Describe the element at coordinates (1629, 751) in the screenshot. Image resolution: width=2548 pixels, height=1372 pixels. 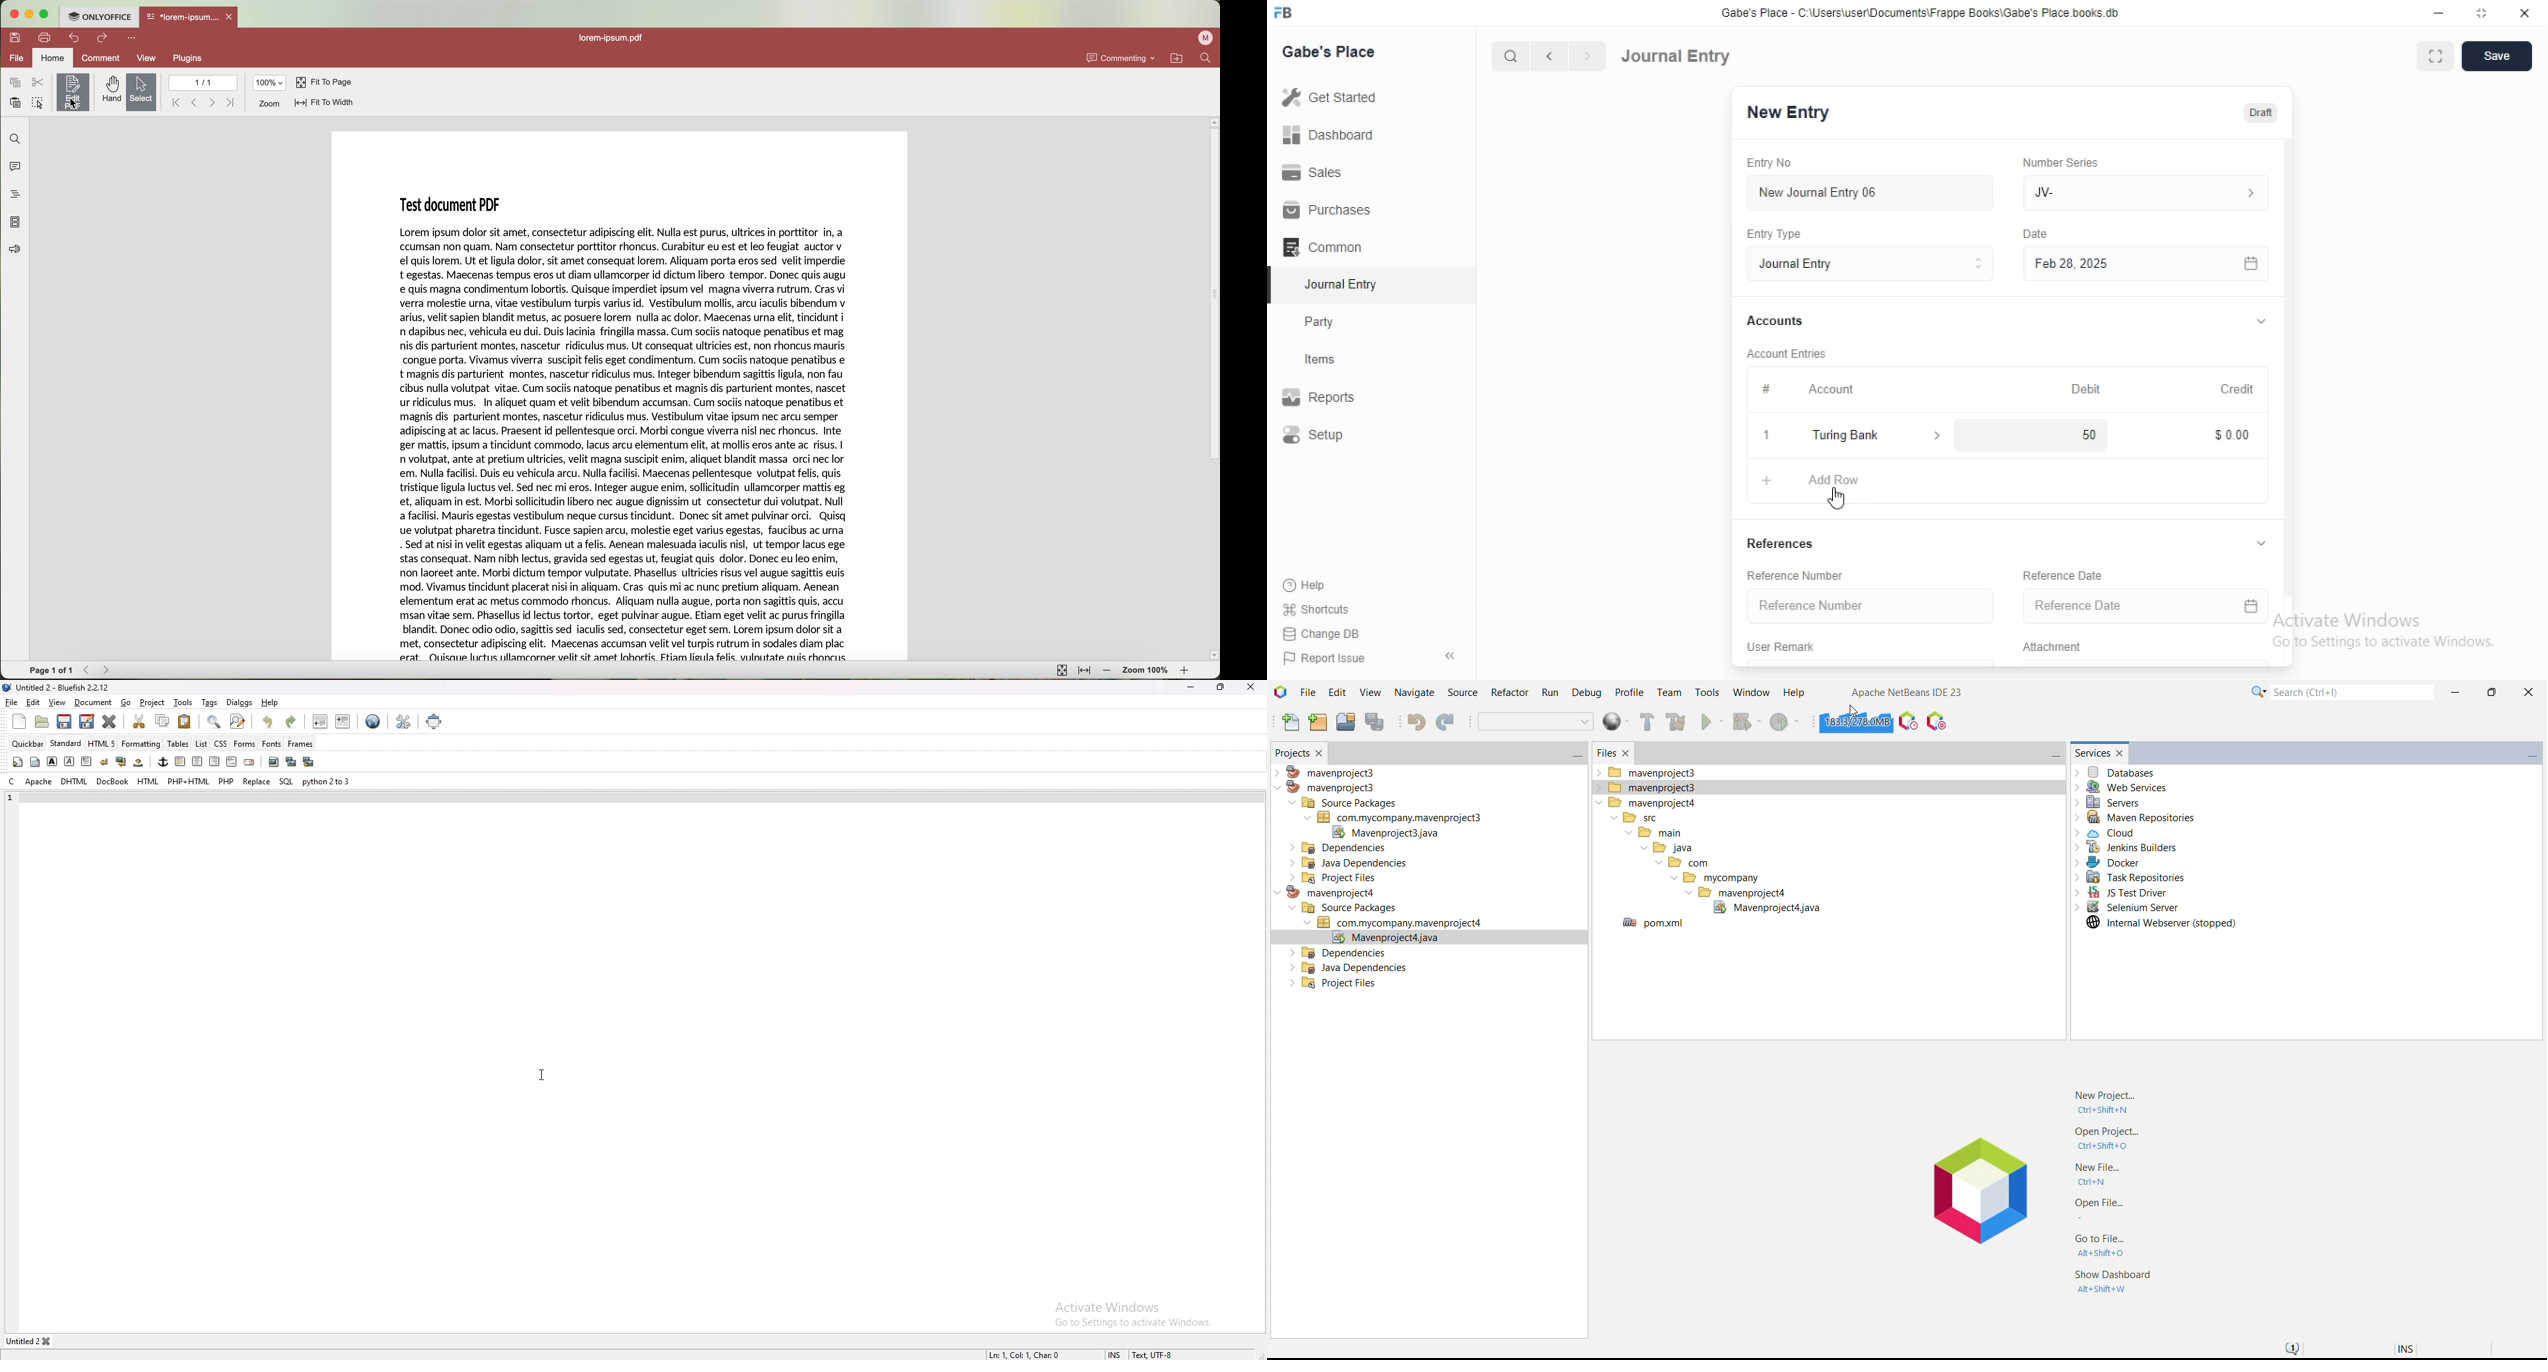
I see `Close Window` at that location.